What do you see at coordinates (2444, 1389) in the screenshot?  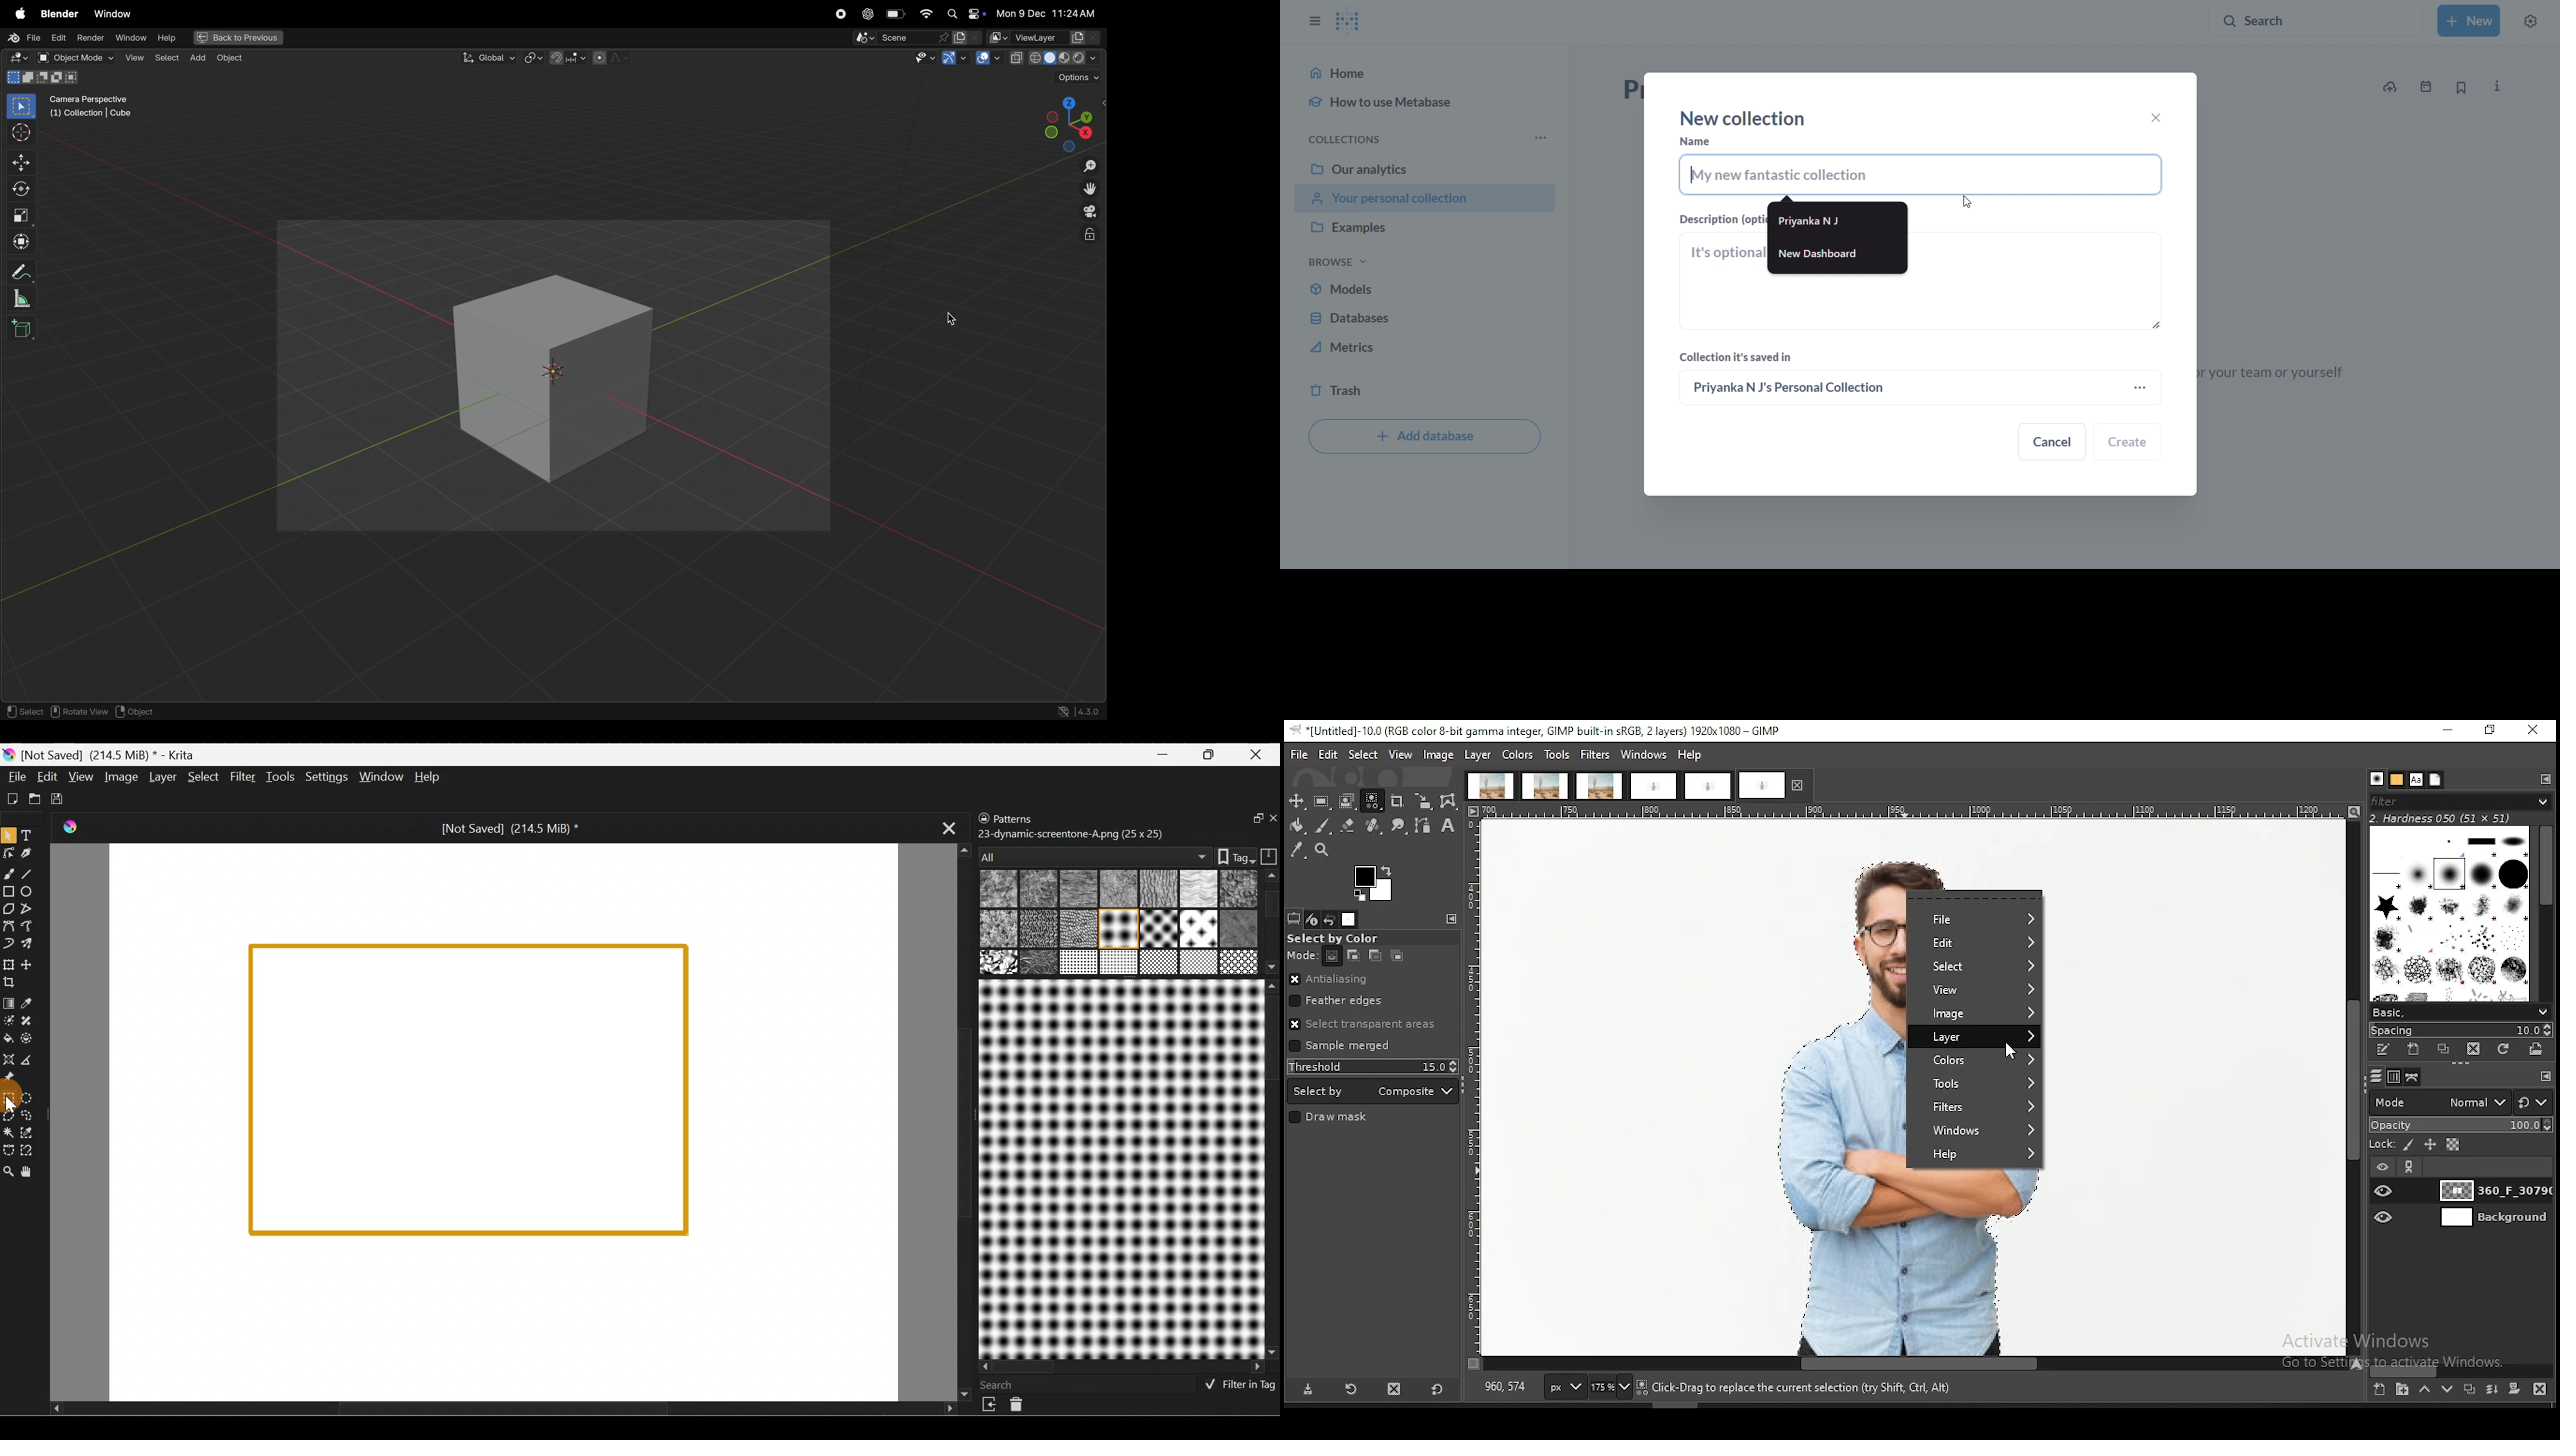 I see `move layer one step down` at bounding box center [2444, 1389].